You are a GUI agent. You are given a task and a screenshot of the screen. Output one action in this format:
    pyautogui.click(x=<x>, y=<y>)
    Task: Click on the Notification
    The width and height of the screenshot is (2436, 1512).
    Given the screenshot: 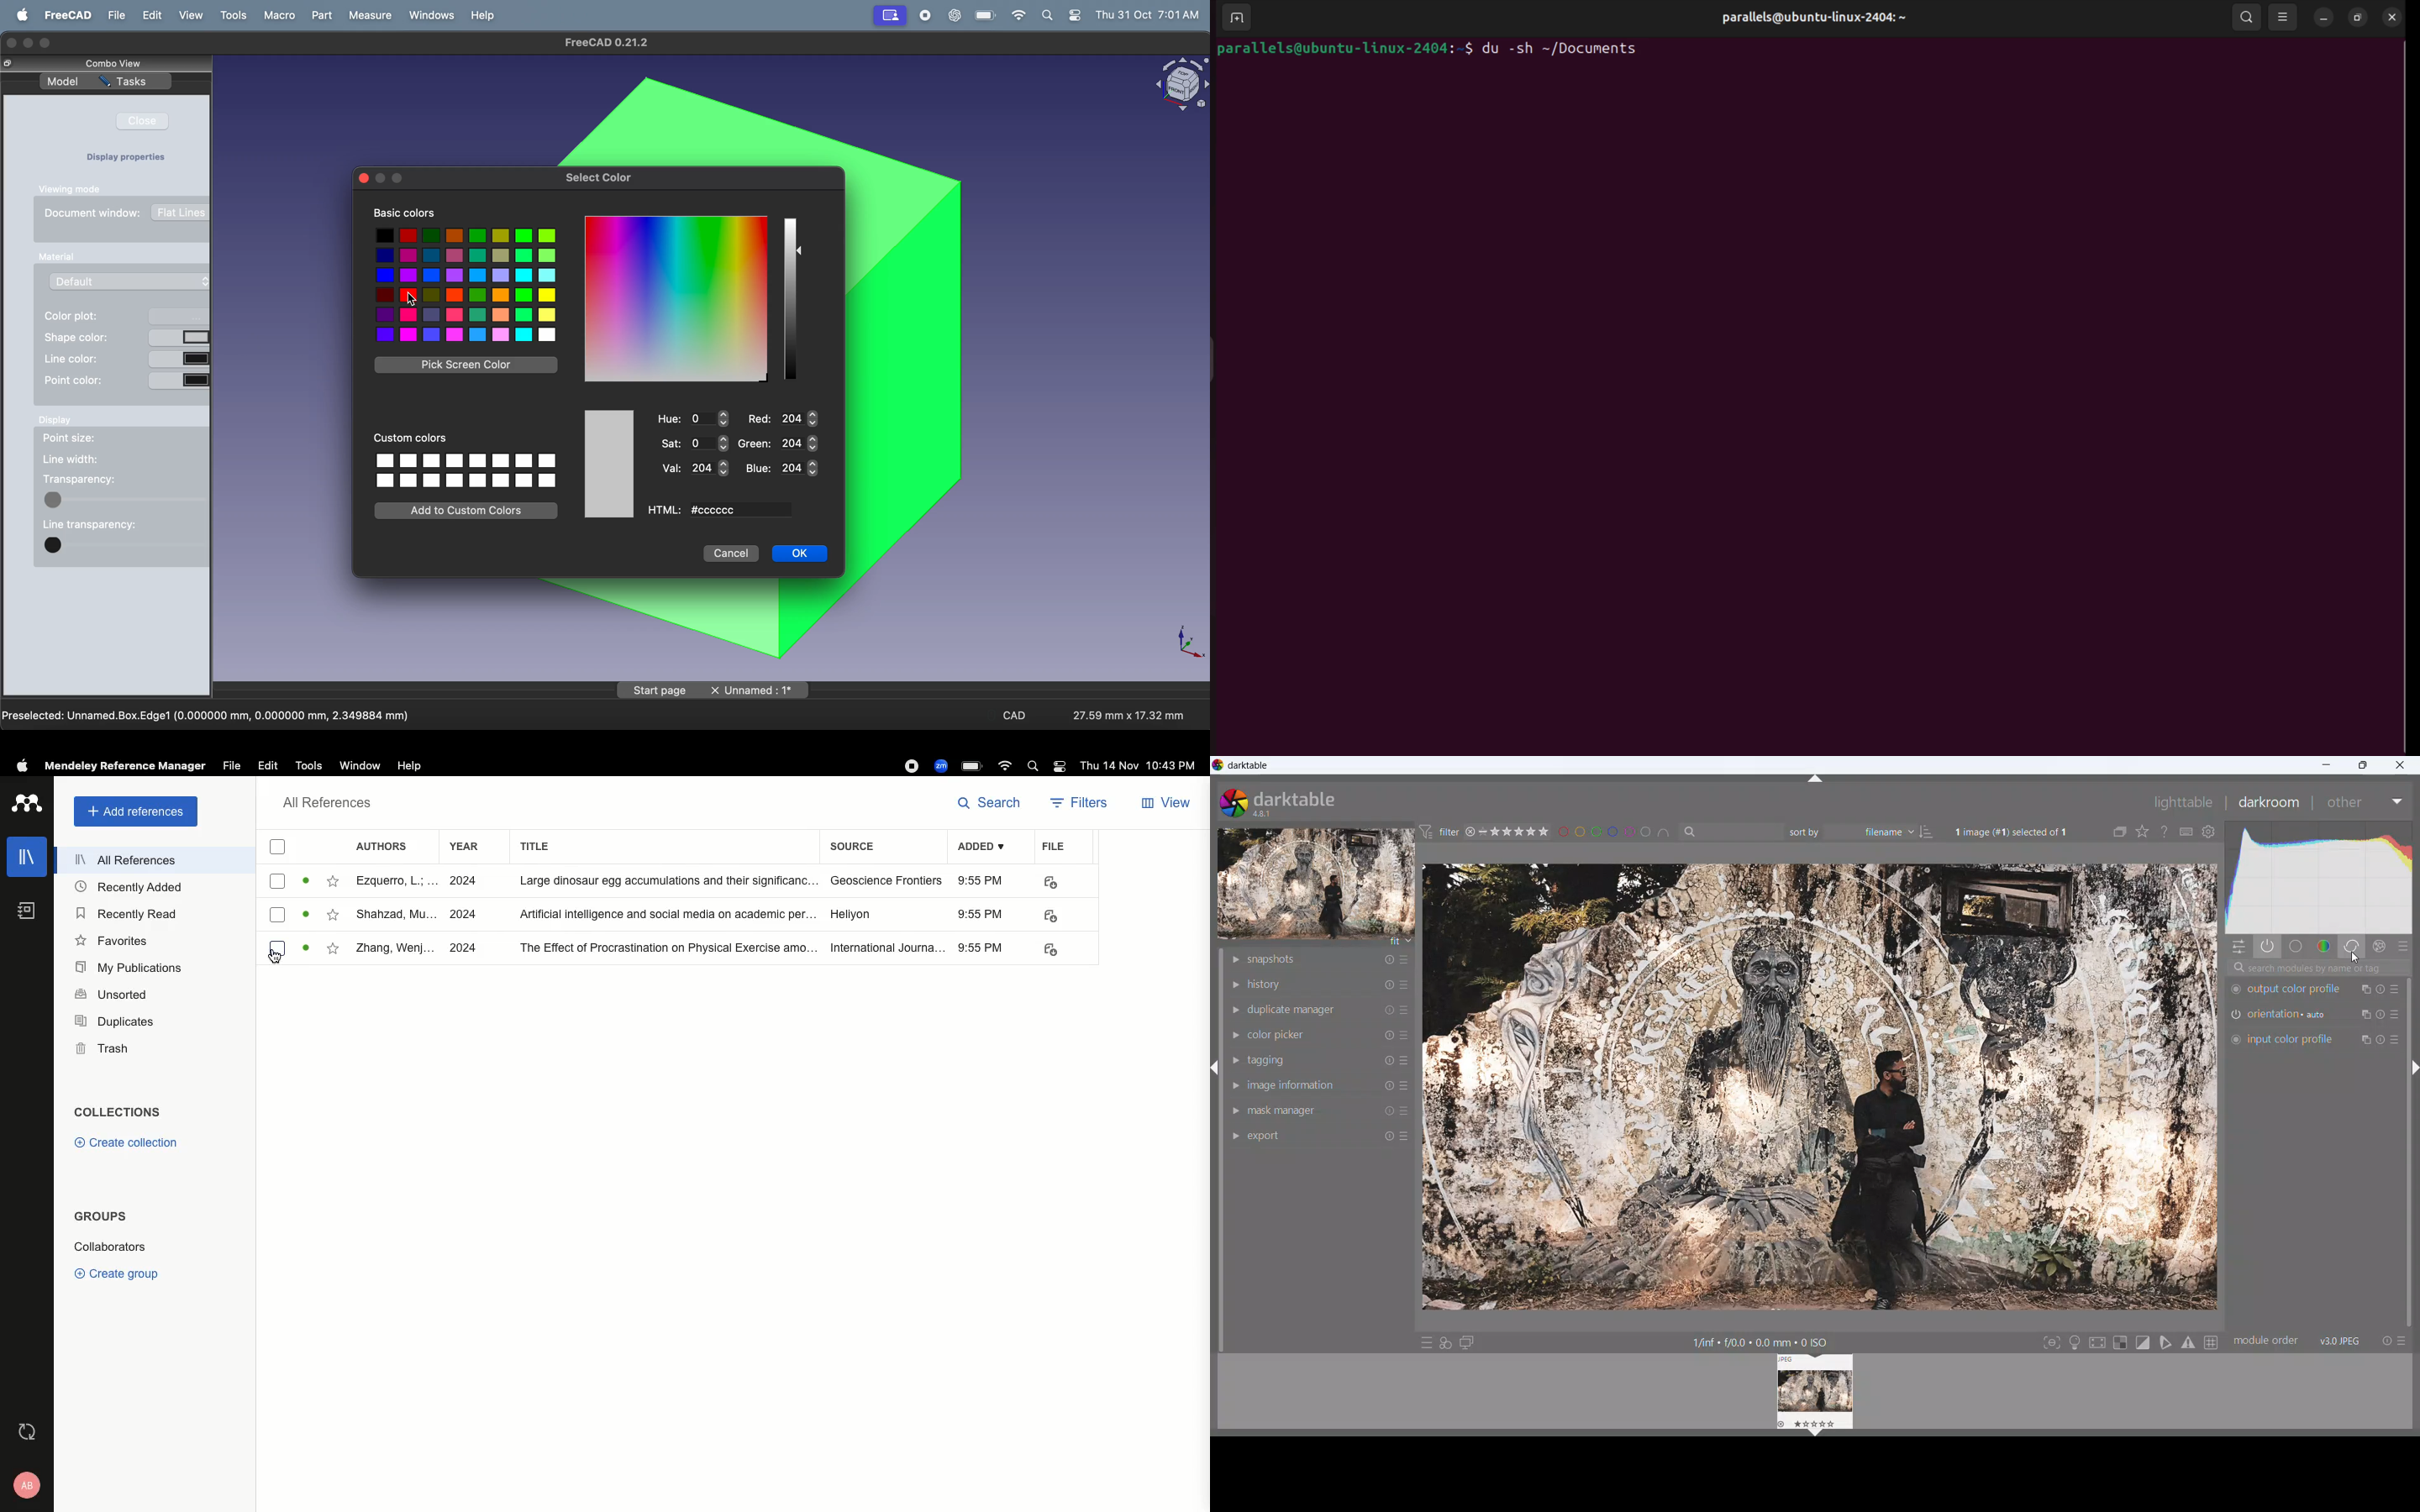 What is the action you would take?
    pyautogui.click(x=1062, y=766)
    